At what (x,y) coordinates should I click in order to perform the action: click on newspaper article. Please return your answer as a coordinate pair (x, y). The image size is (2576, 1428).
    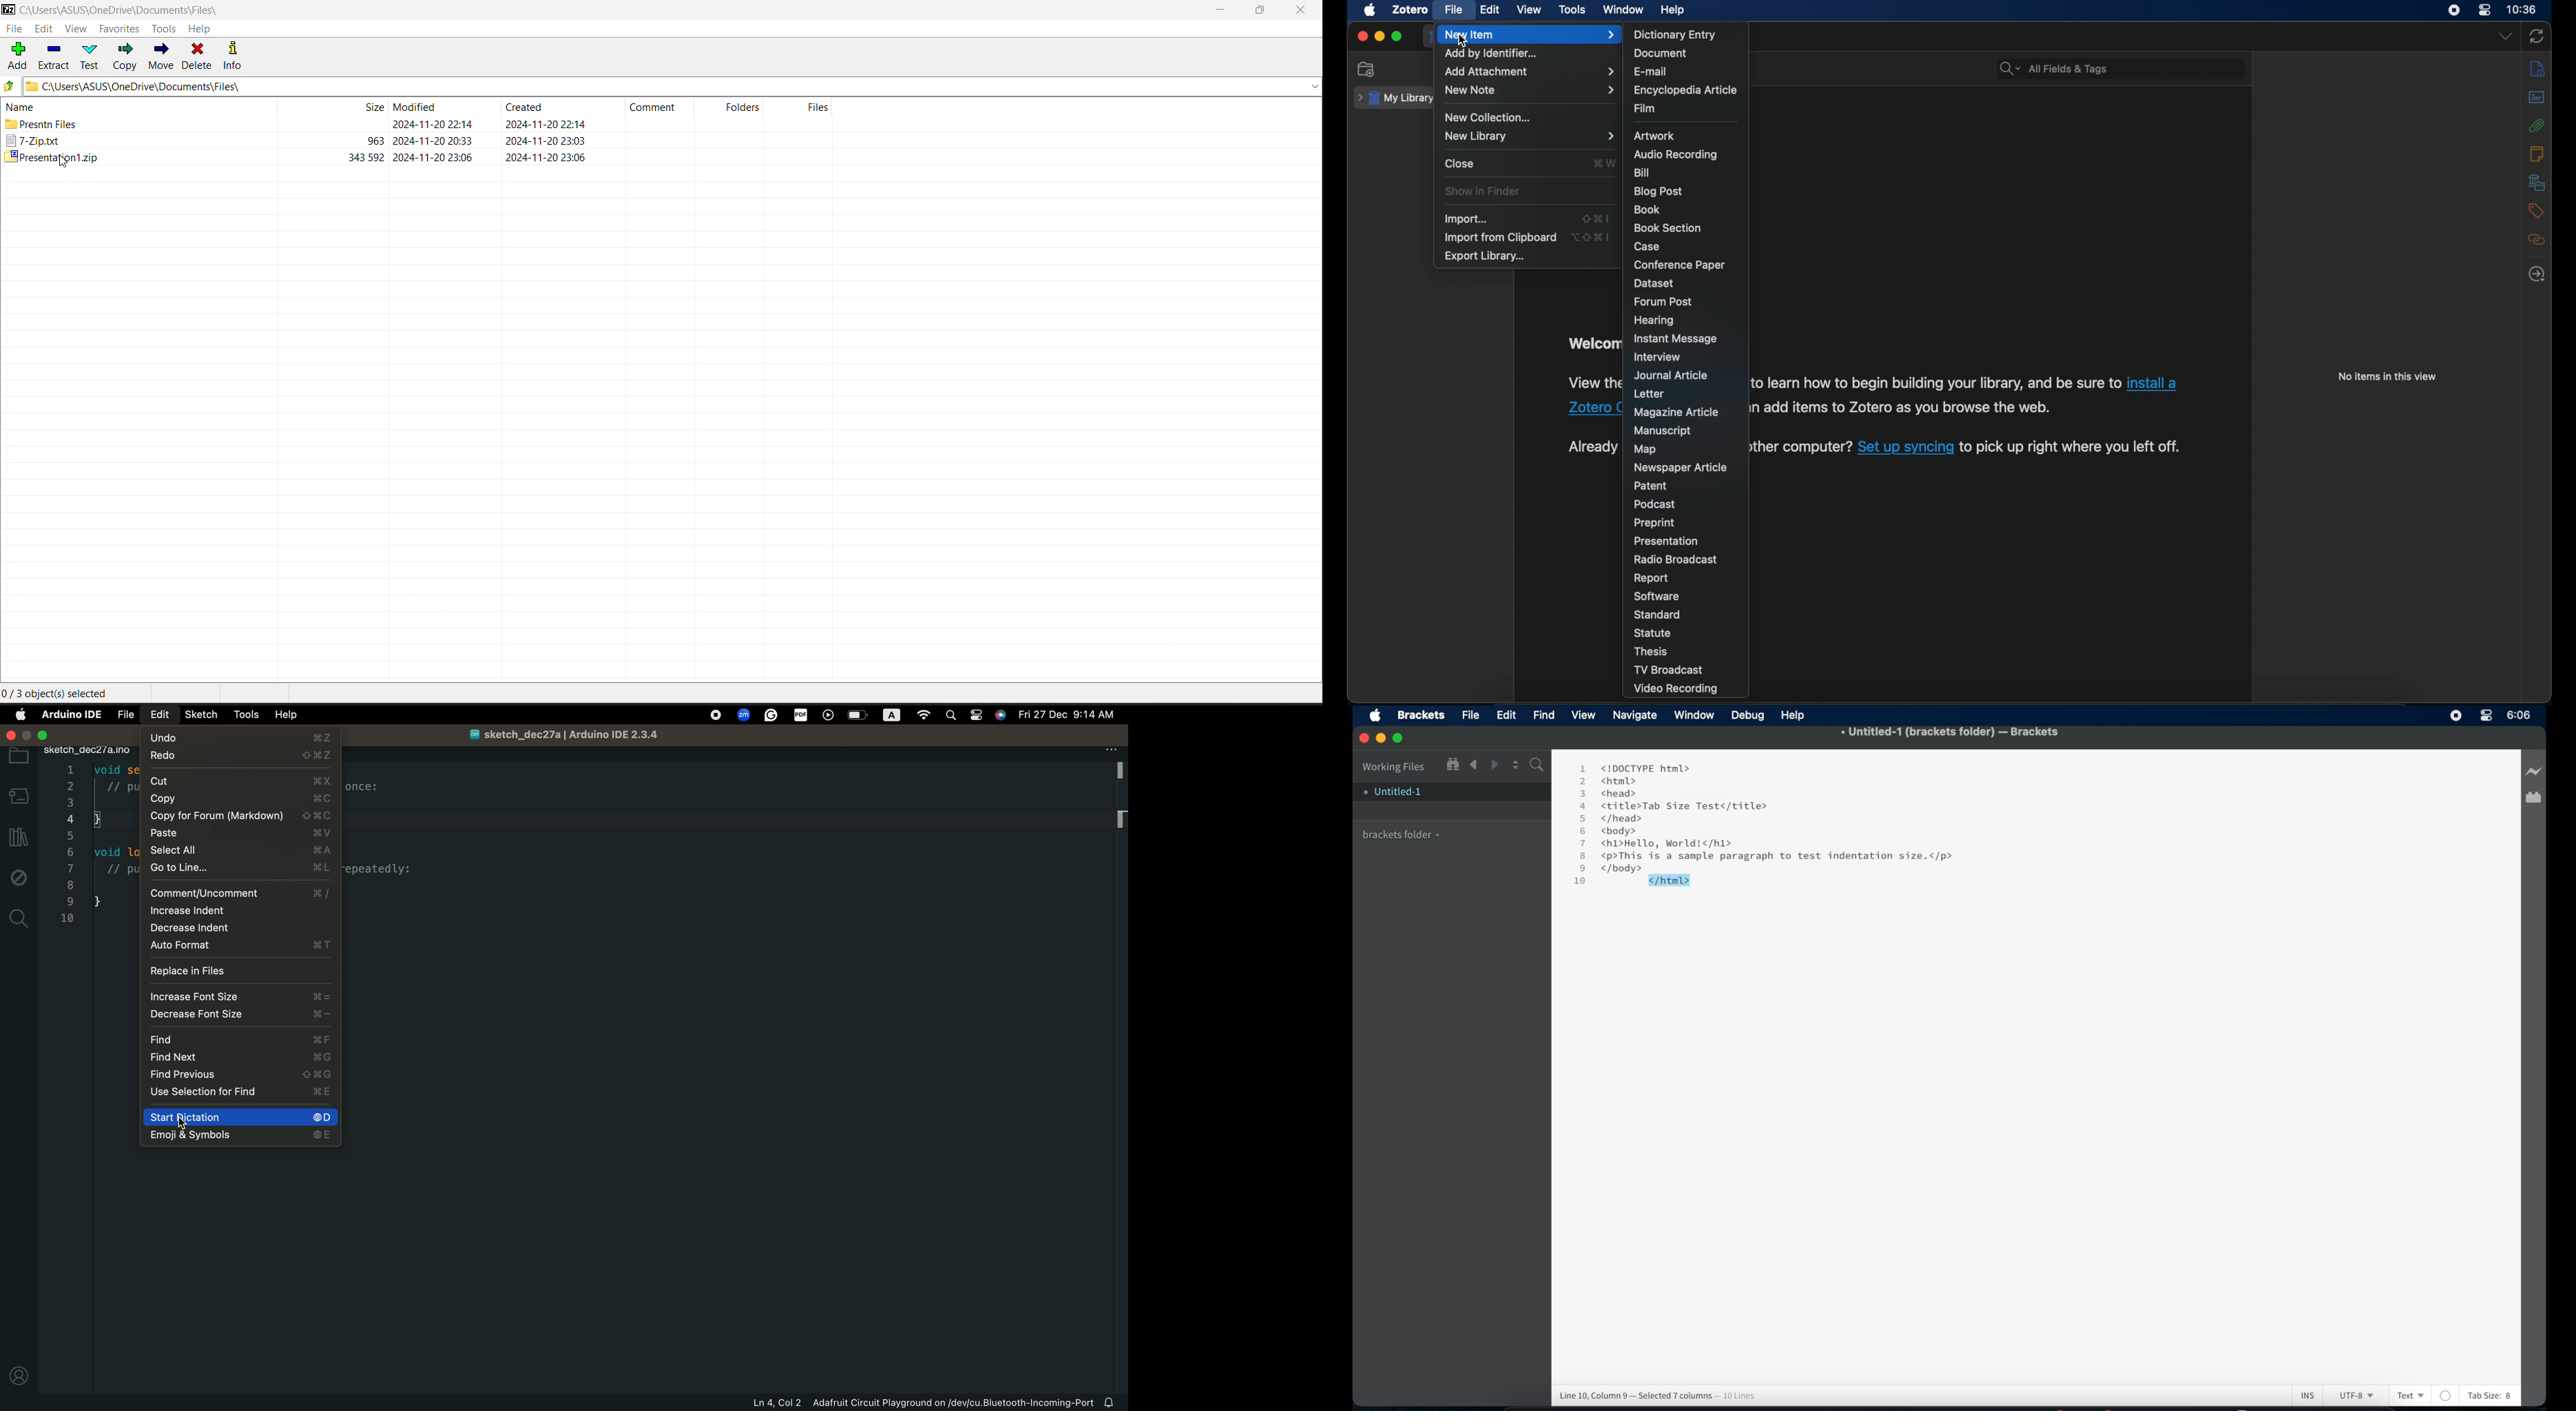
    Looking at the image, I should click on (1680, 467).